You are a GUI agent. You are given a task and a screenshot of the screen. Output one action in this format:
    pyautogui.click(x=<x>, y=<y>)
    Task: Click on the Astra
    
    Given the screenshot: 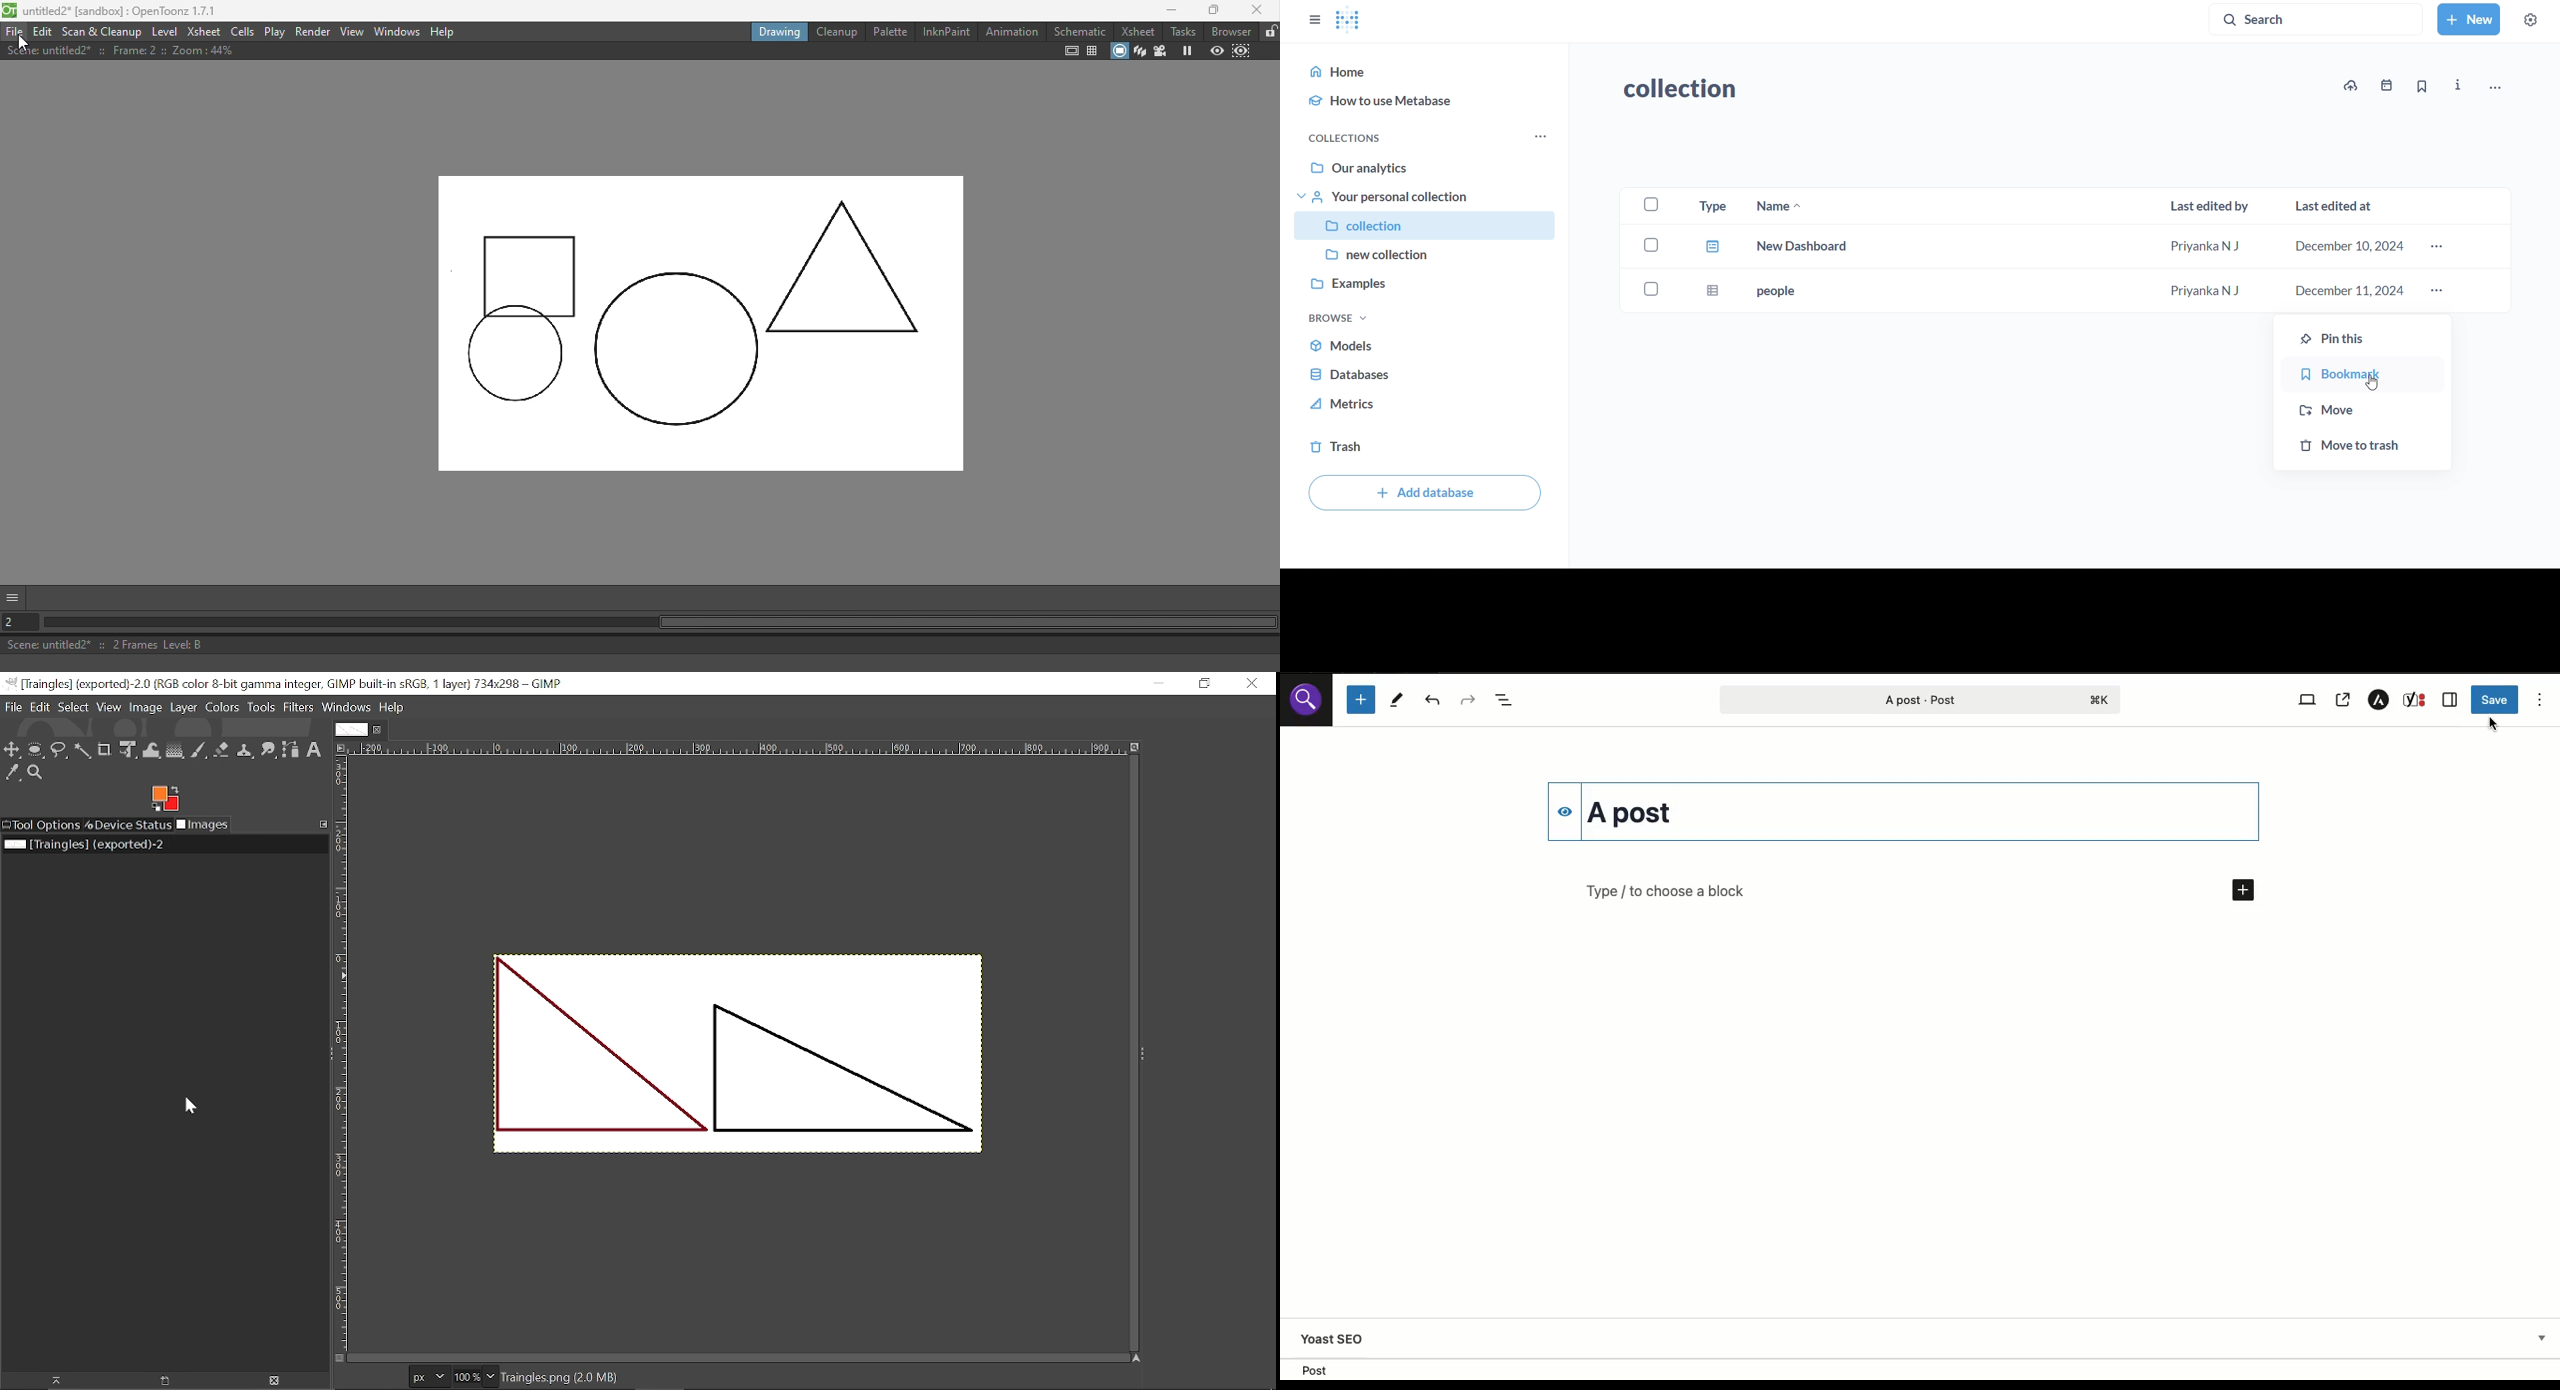 What is the action you would take?
    pyautogui.click(x=2375, y=700)
    